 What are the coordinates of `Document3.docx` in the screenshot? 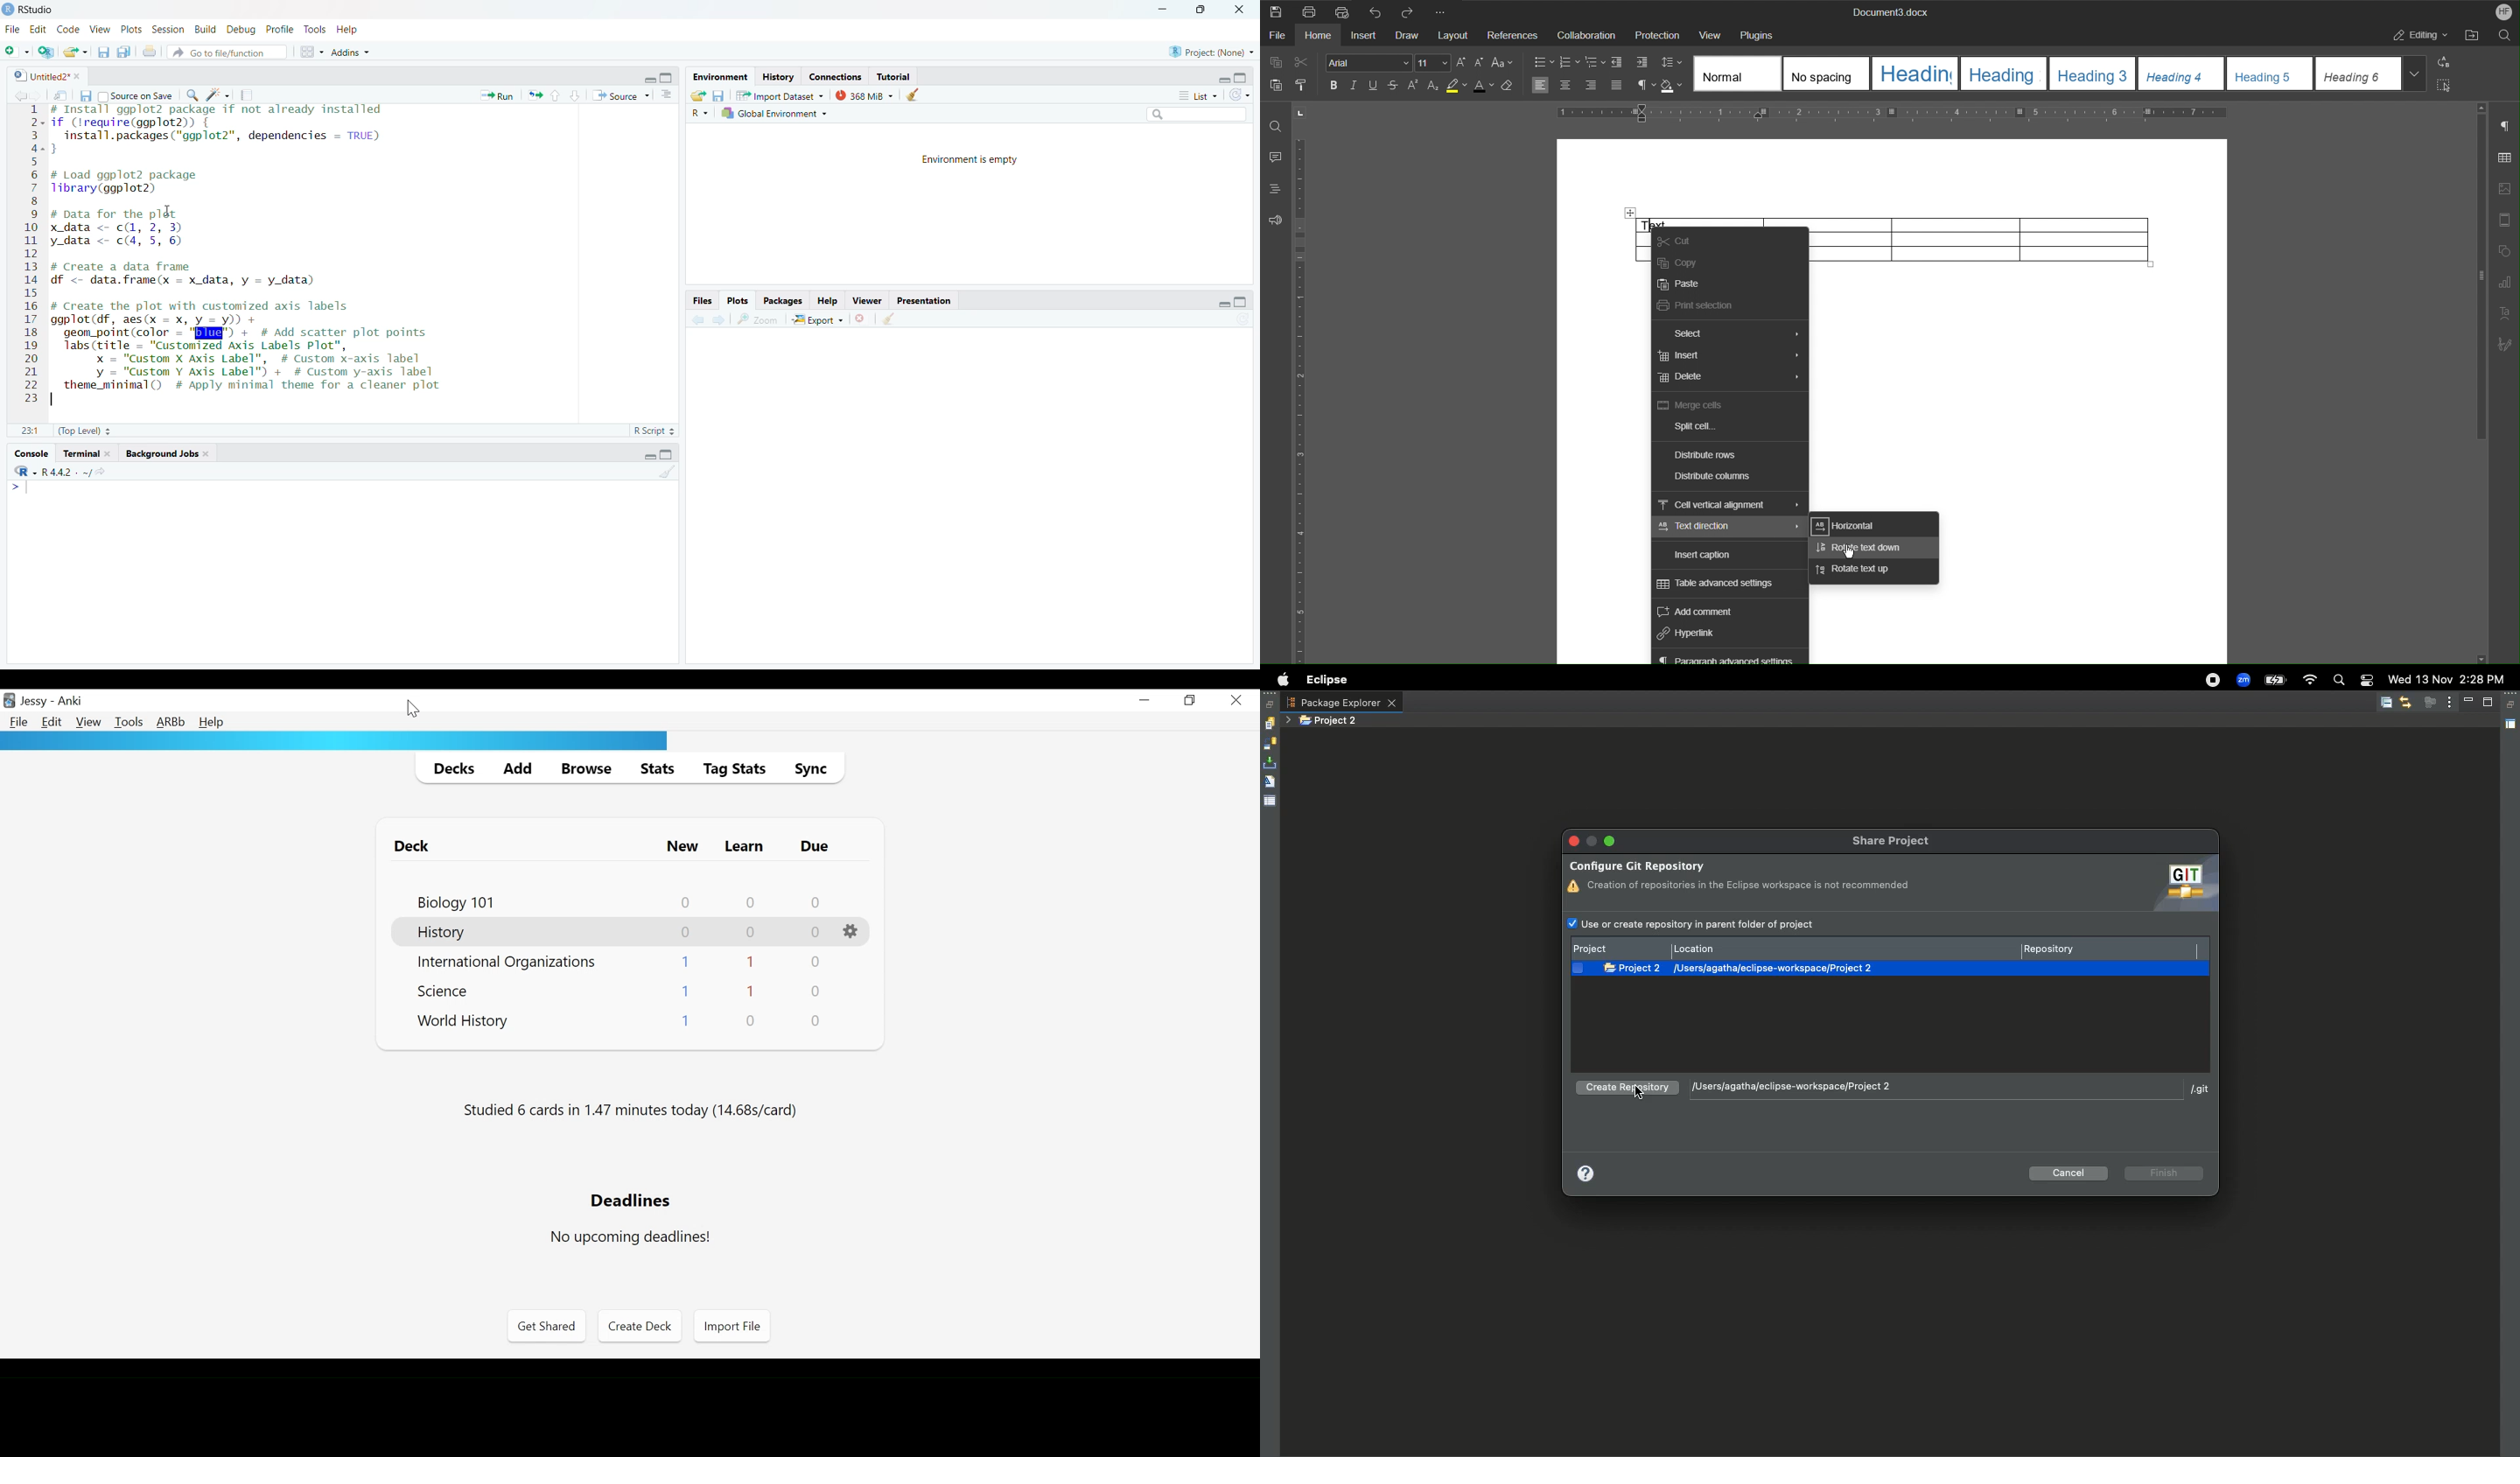 It's located at (1891, 11).